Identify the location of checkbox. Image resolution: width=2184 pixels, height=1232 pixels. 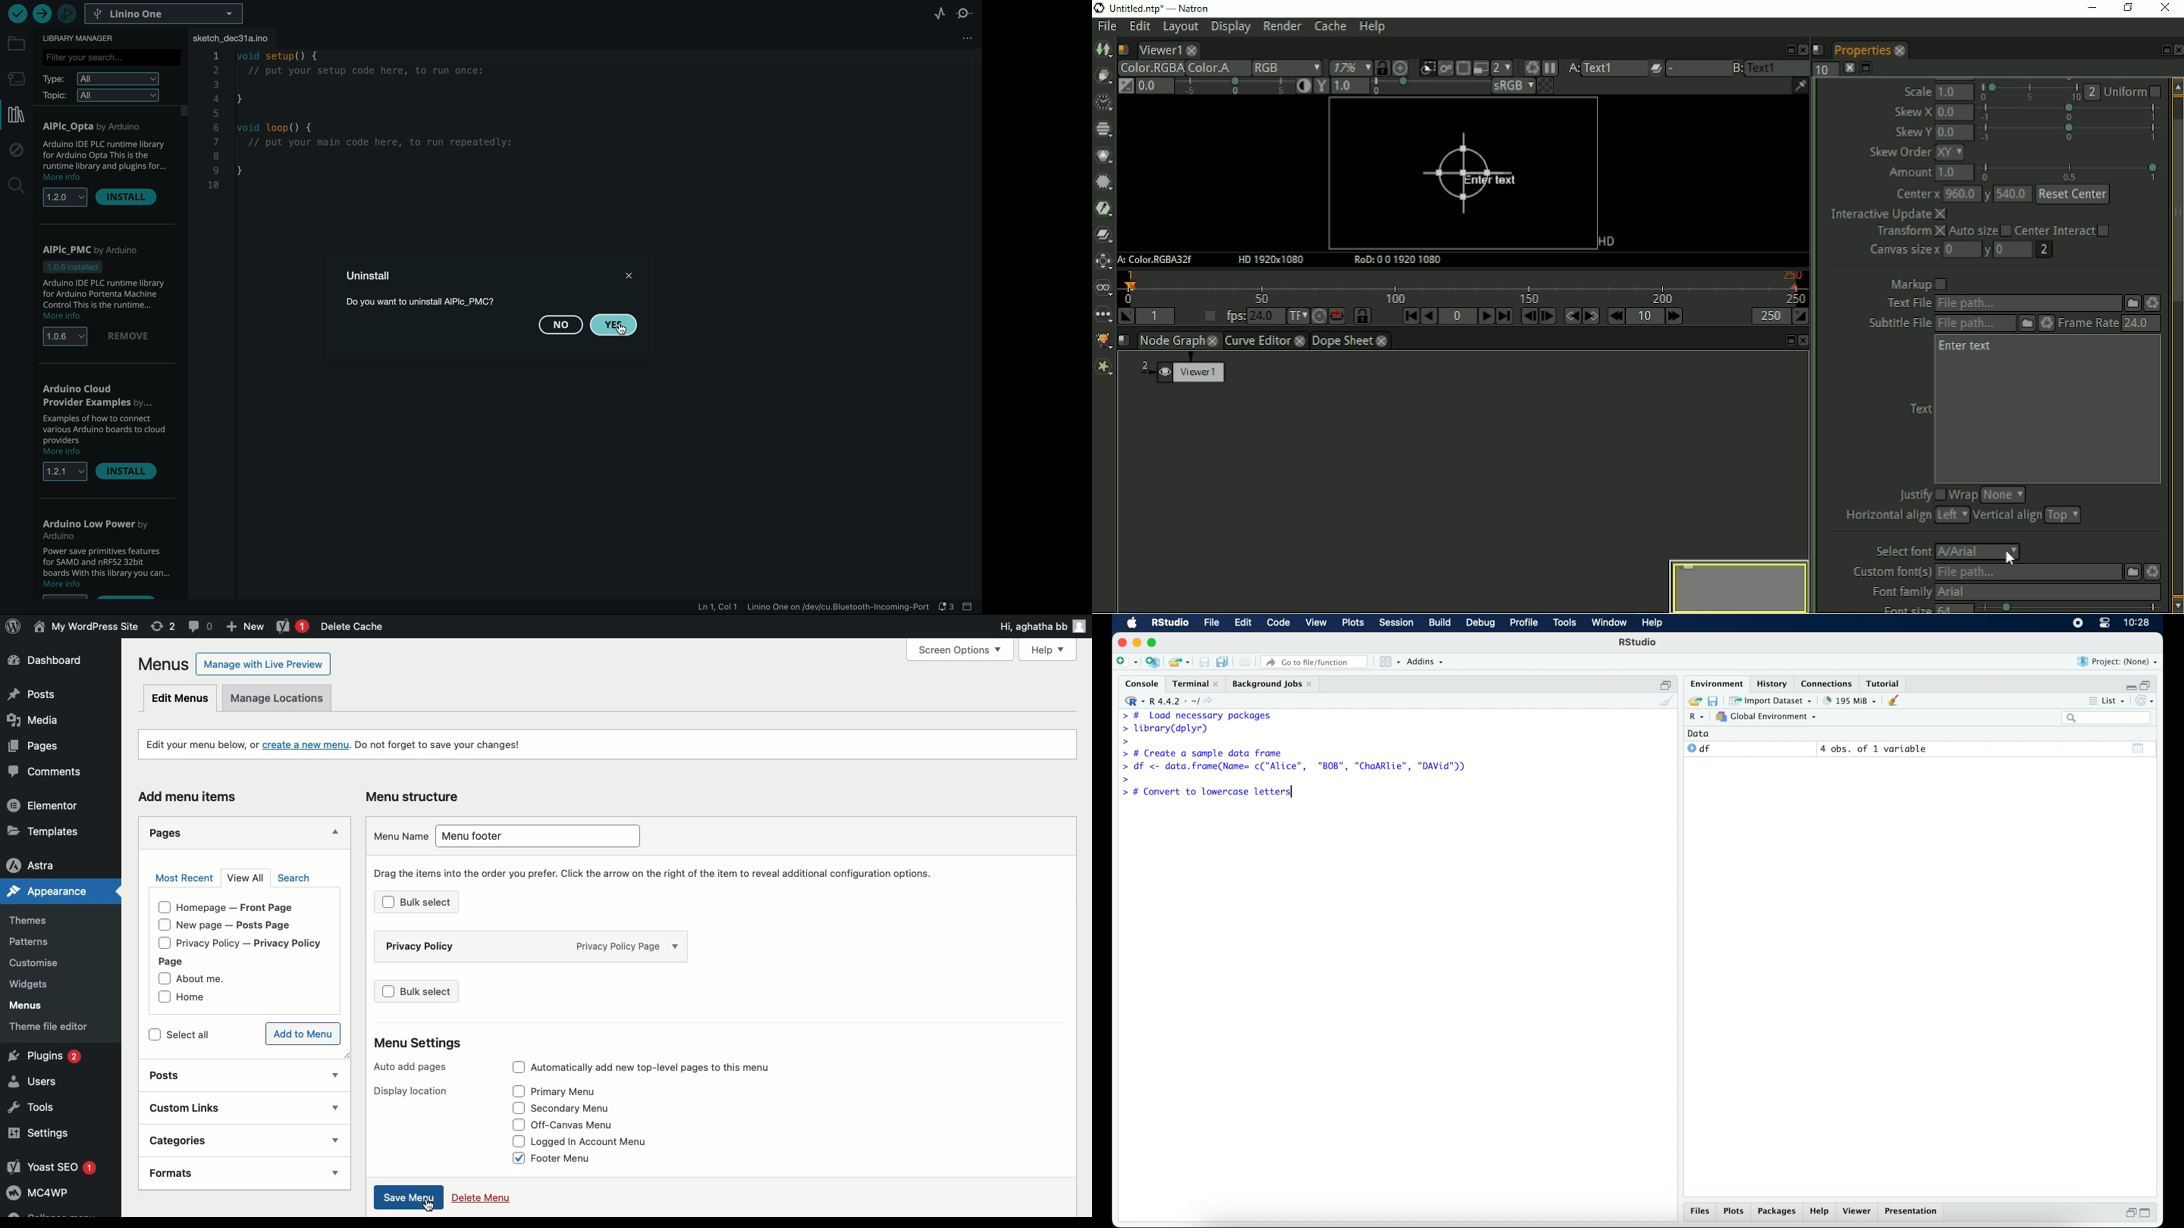
(162, 979).